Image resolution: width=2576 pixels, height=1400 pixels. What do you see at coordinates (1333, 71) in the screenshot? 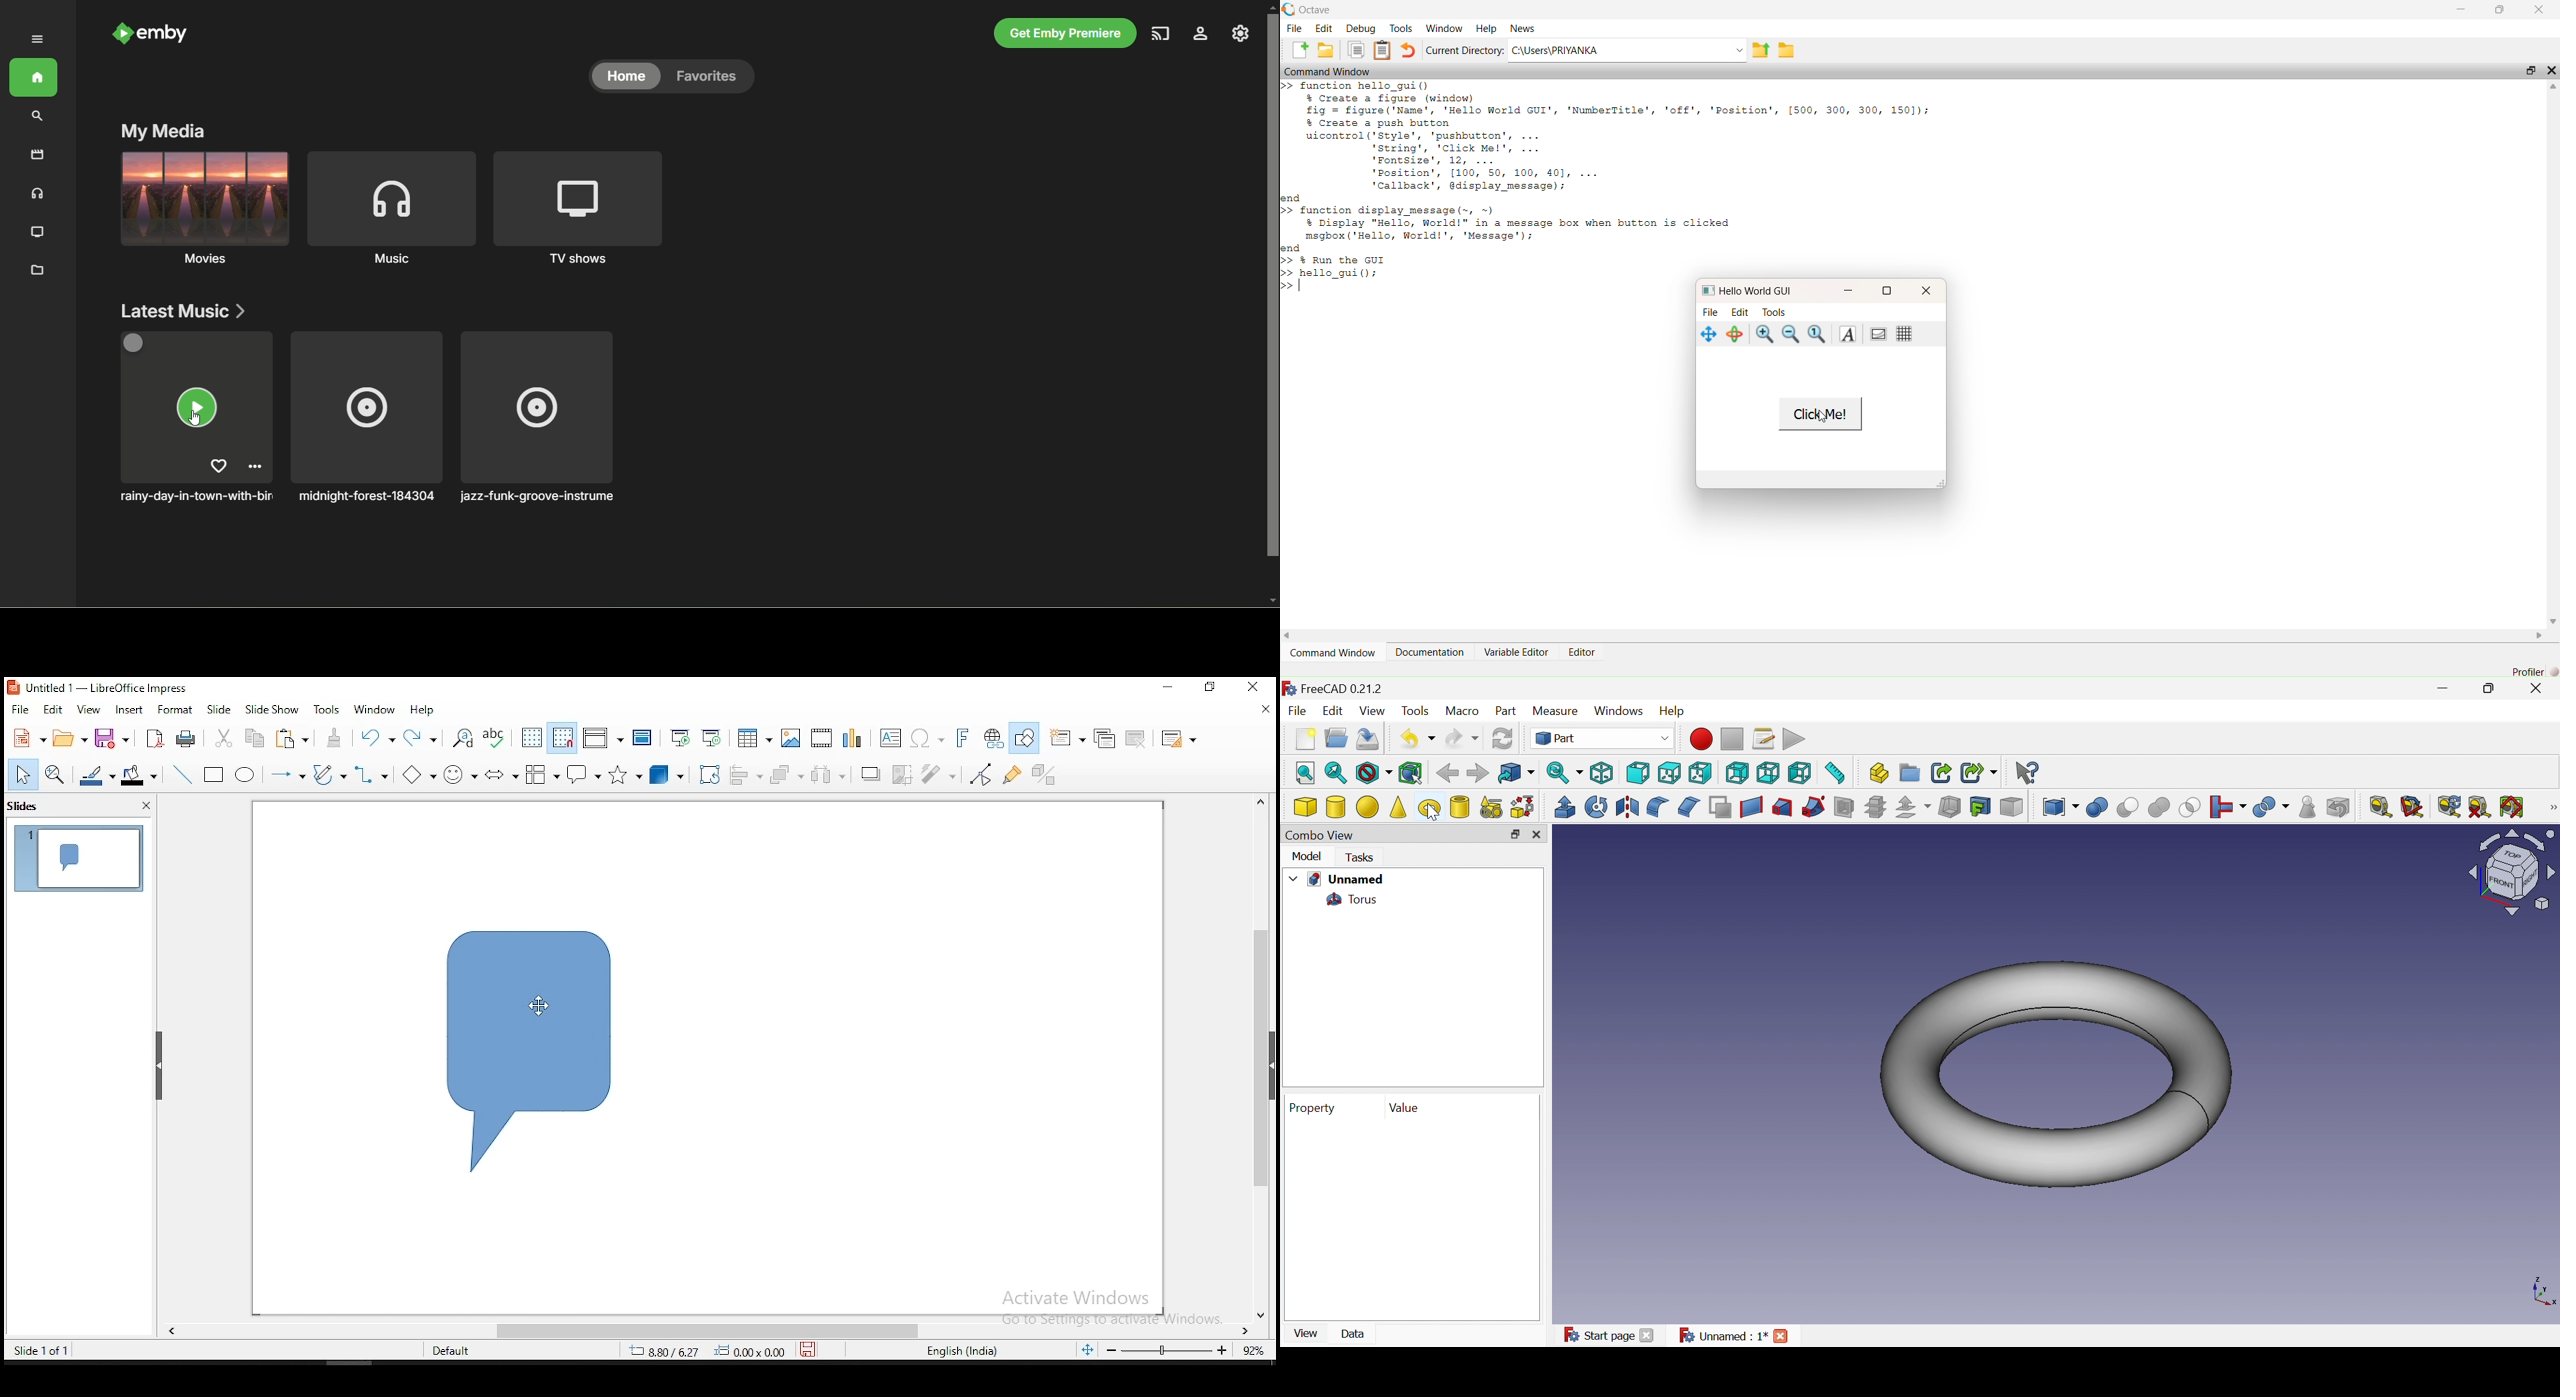
I see `Command Window` at bounding box center [1333, 71].